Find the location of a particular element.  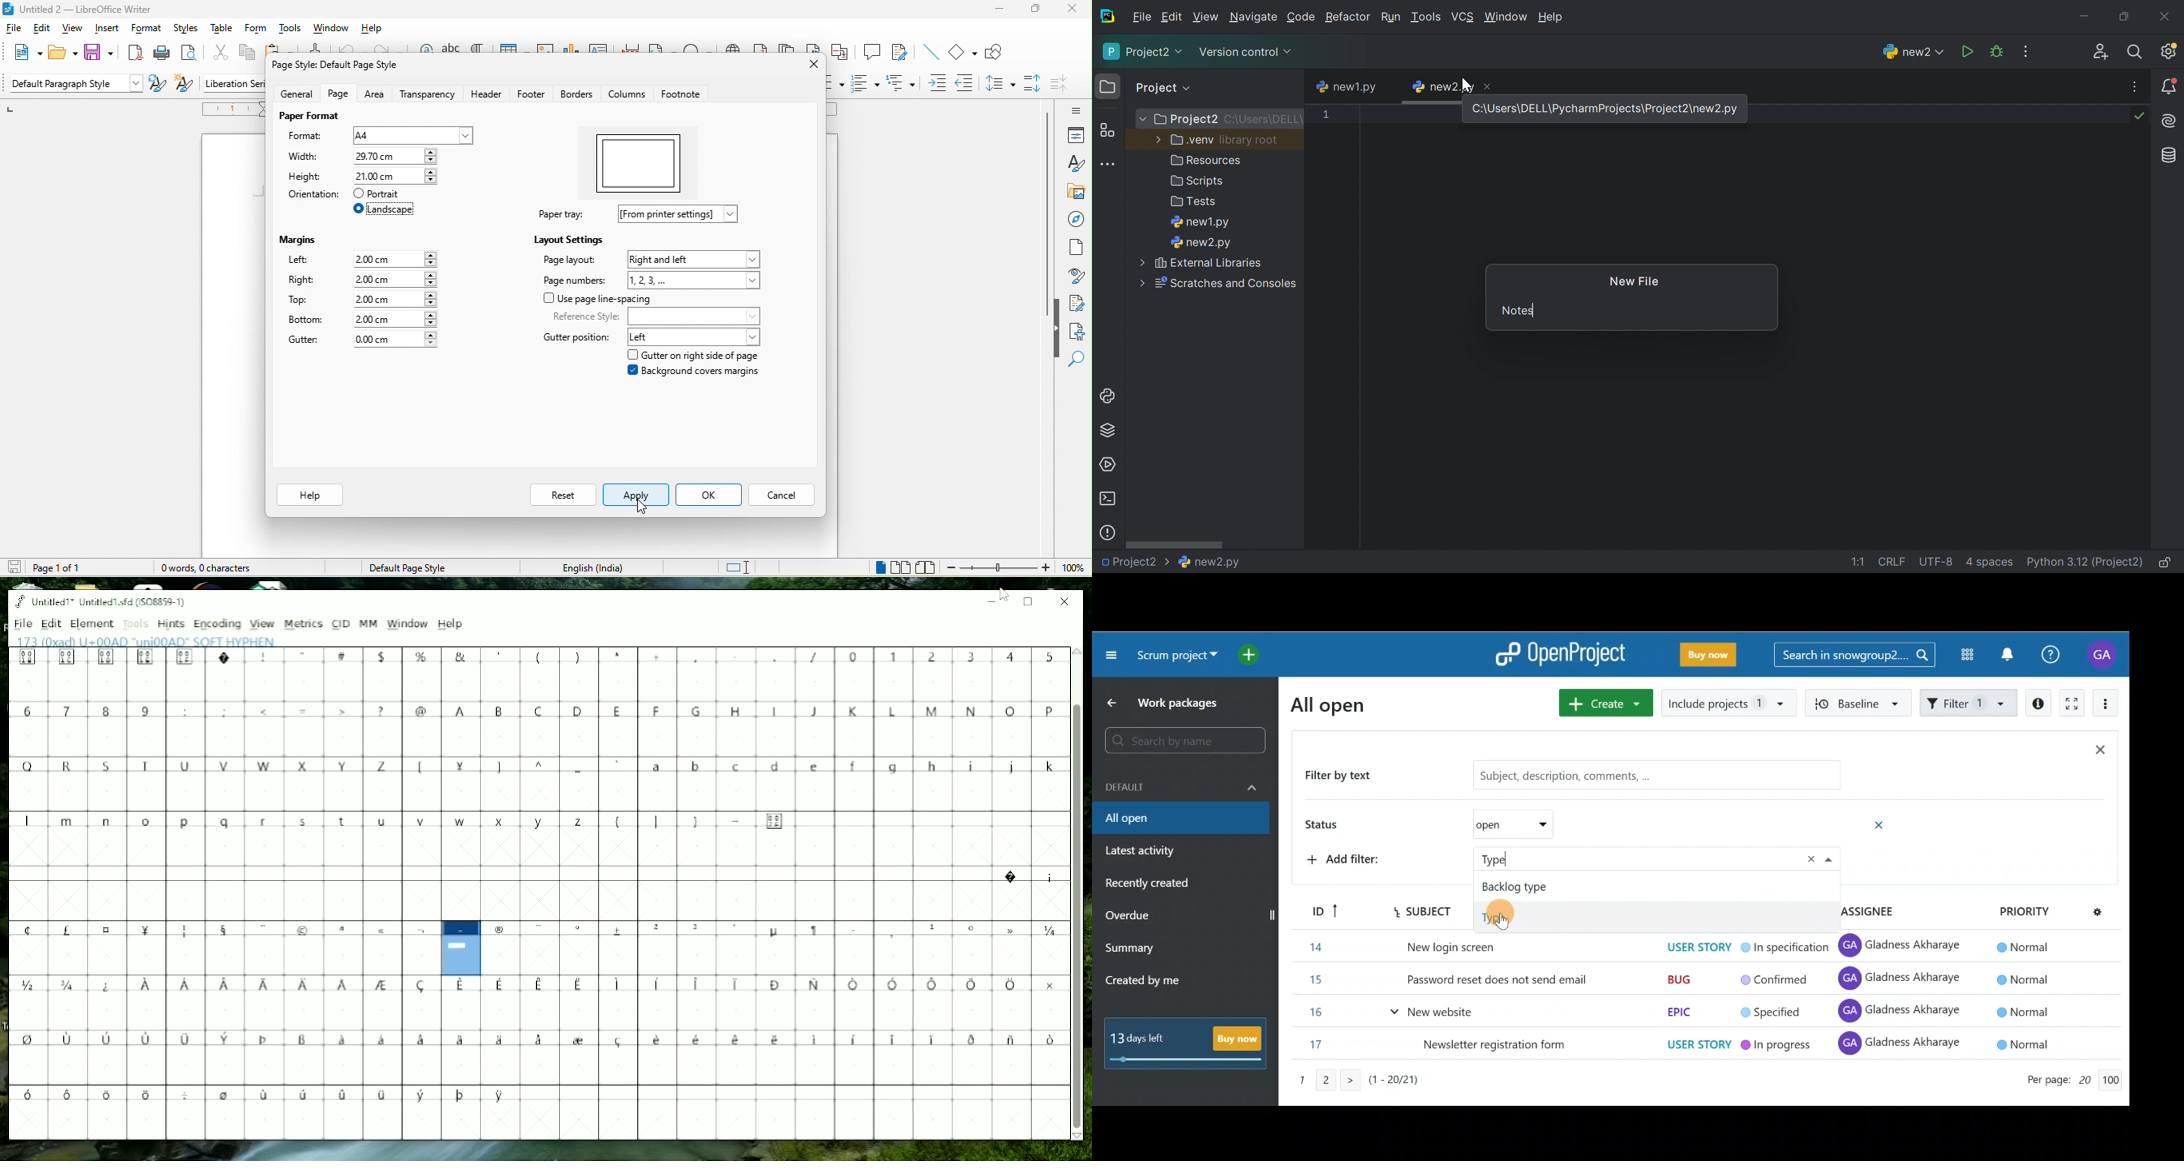

left is located at coordinates (299, 260).